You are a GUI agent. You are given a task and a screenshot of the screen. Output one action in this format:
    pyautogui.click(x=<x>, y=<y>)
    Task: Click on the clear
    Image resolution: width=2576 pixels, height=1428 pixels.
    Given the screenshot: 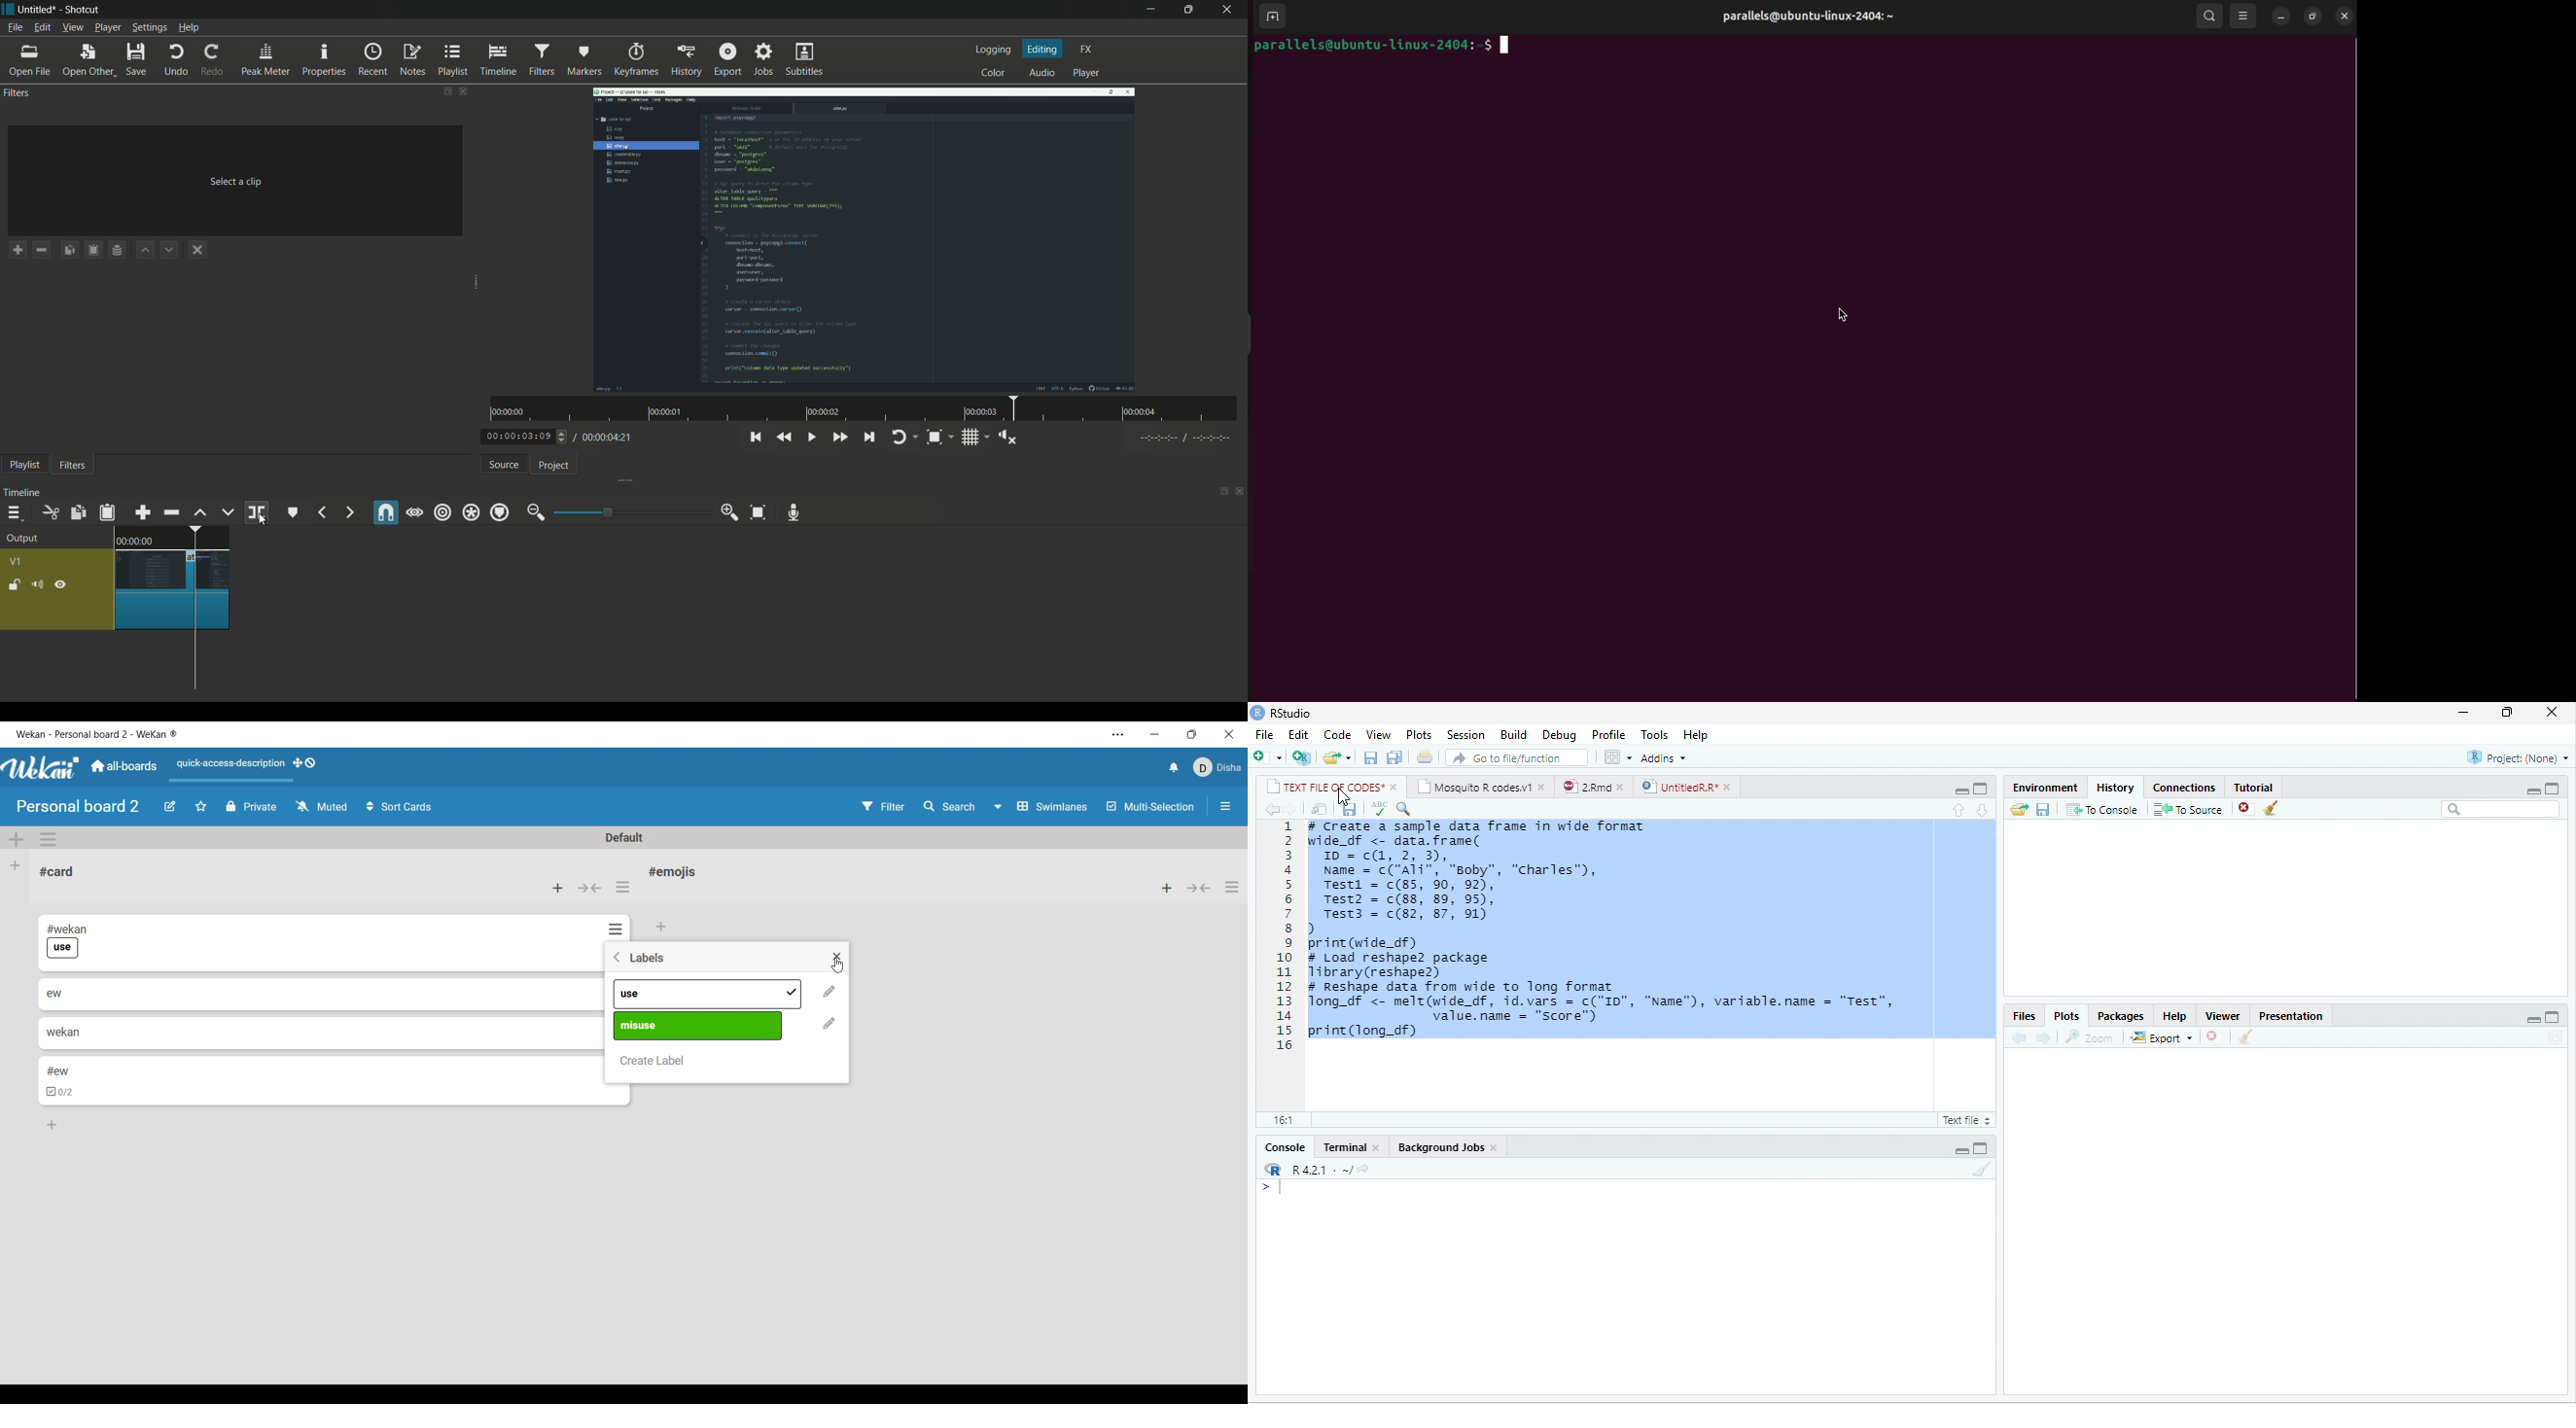 What is the action you would take?
    pyautogui.click(x=2246, y=1036)
    